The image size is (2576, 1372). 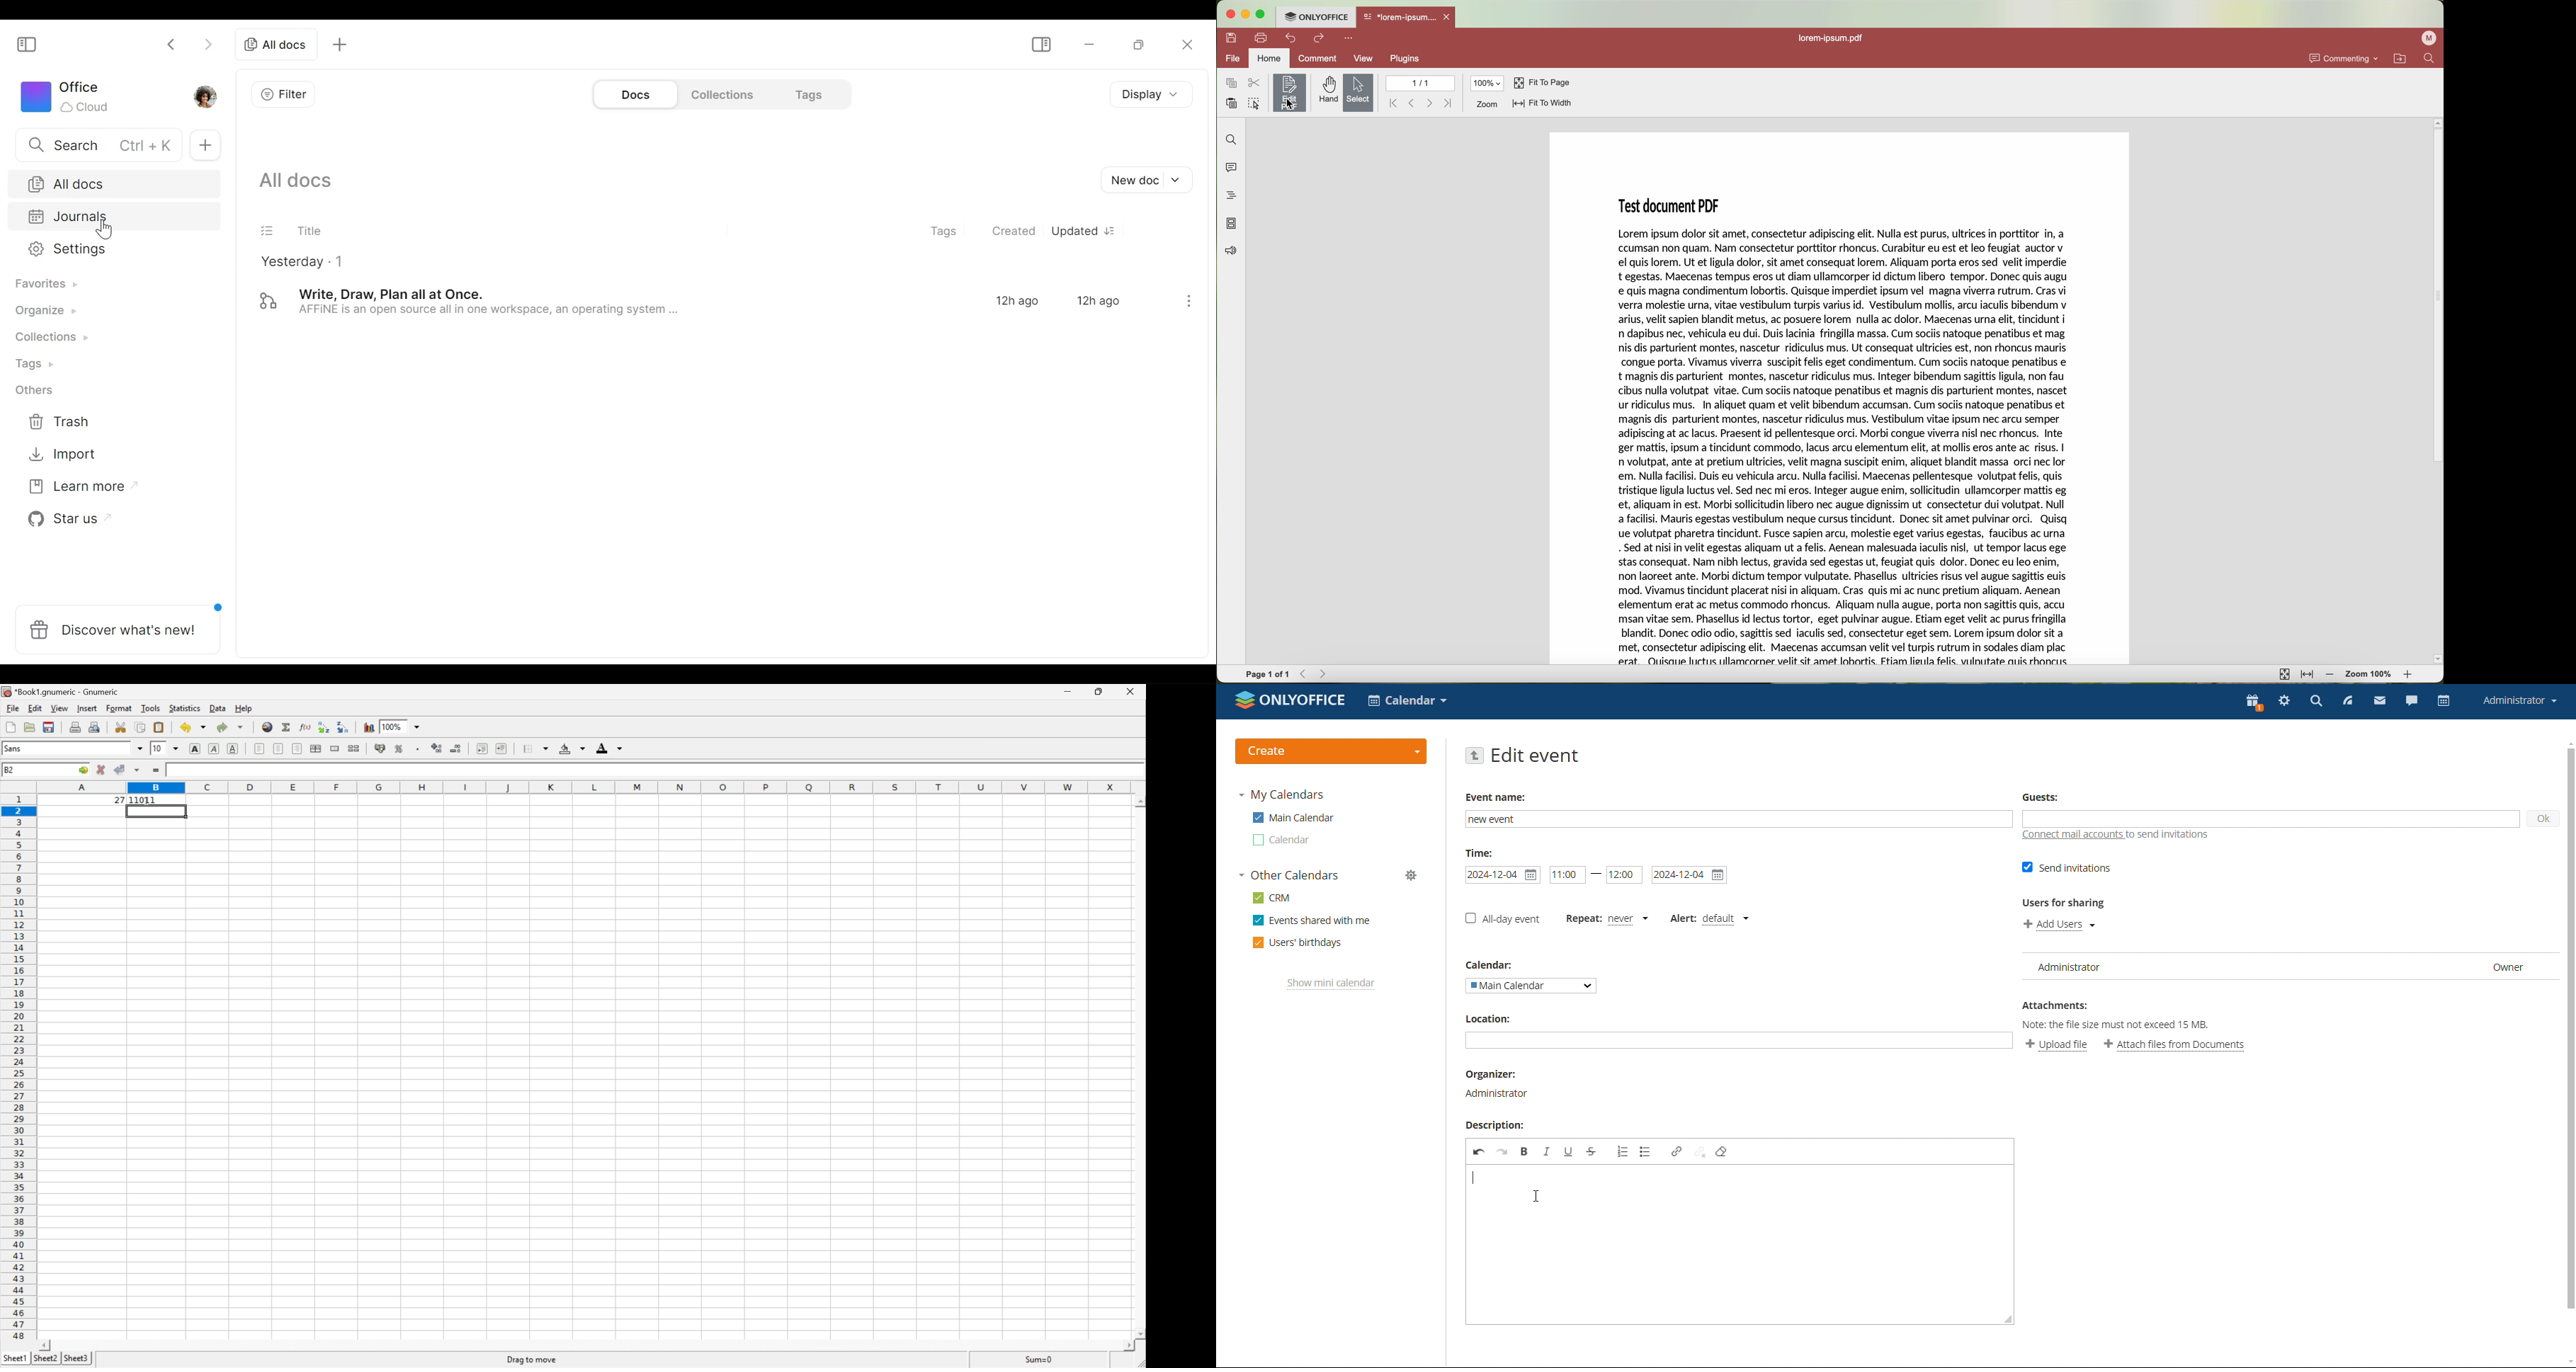 I want to click on Click to go forward, so click(x=208, y=43).